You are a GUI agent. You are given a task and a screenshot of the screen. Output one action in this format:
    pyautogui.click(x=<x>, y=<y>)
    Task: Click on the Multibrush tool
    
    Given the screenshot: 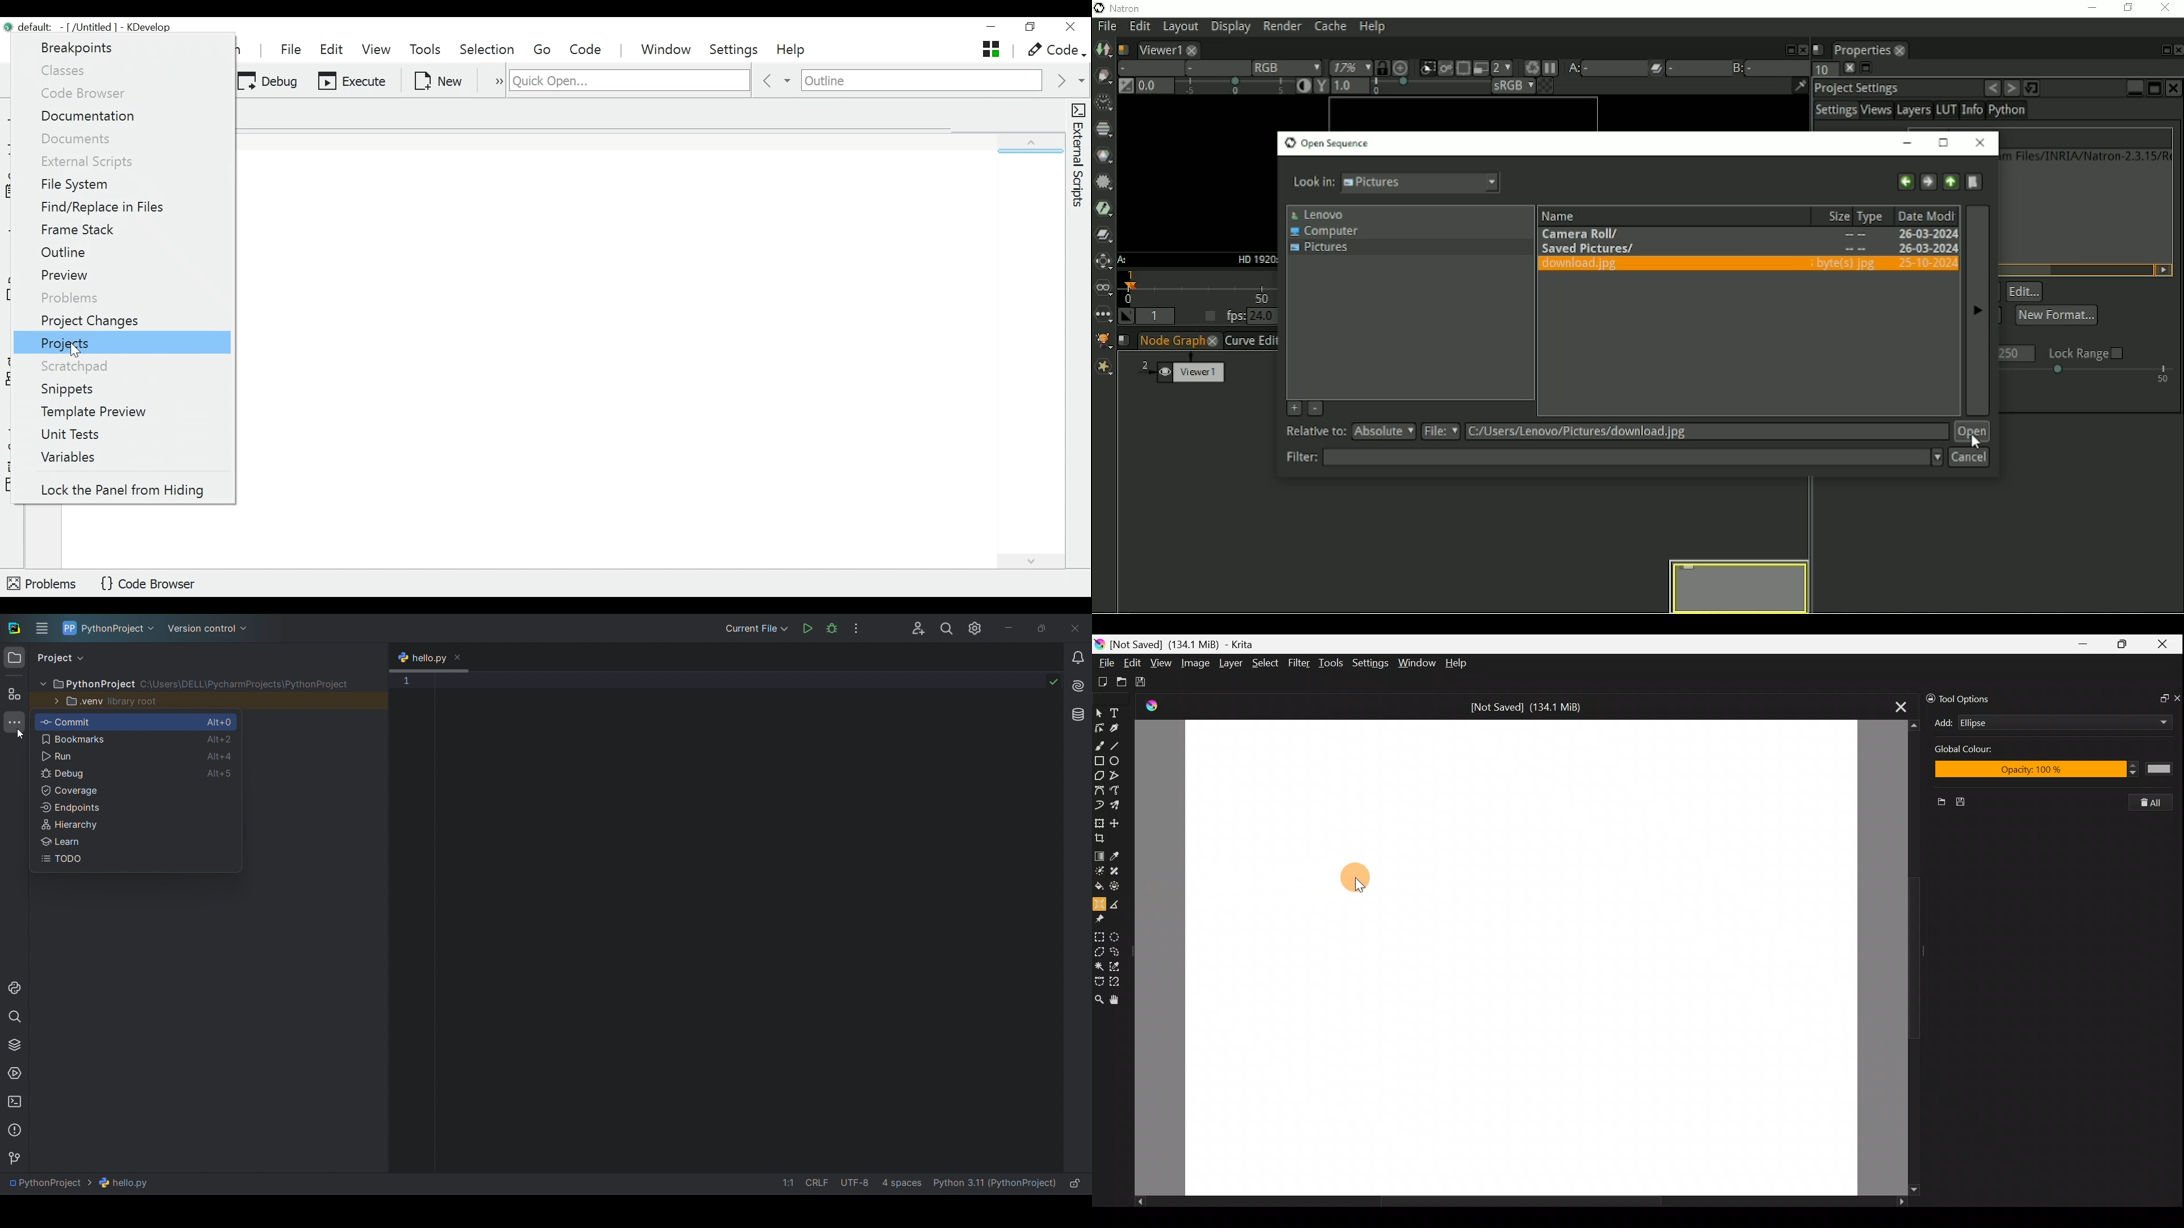 What is the action you would take?
    pyautogui.click(x=1117, y=807)
    